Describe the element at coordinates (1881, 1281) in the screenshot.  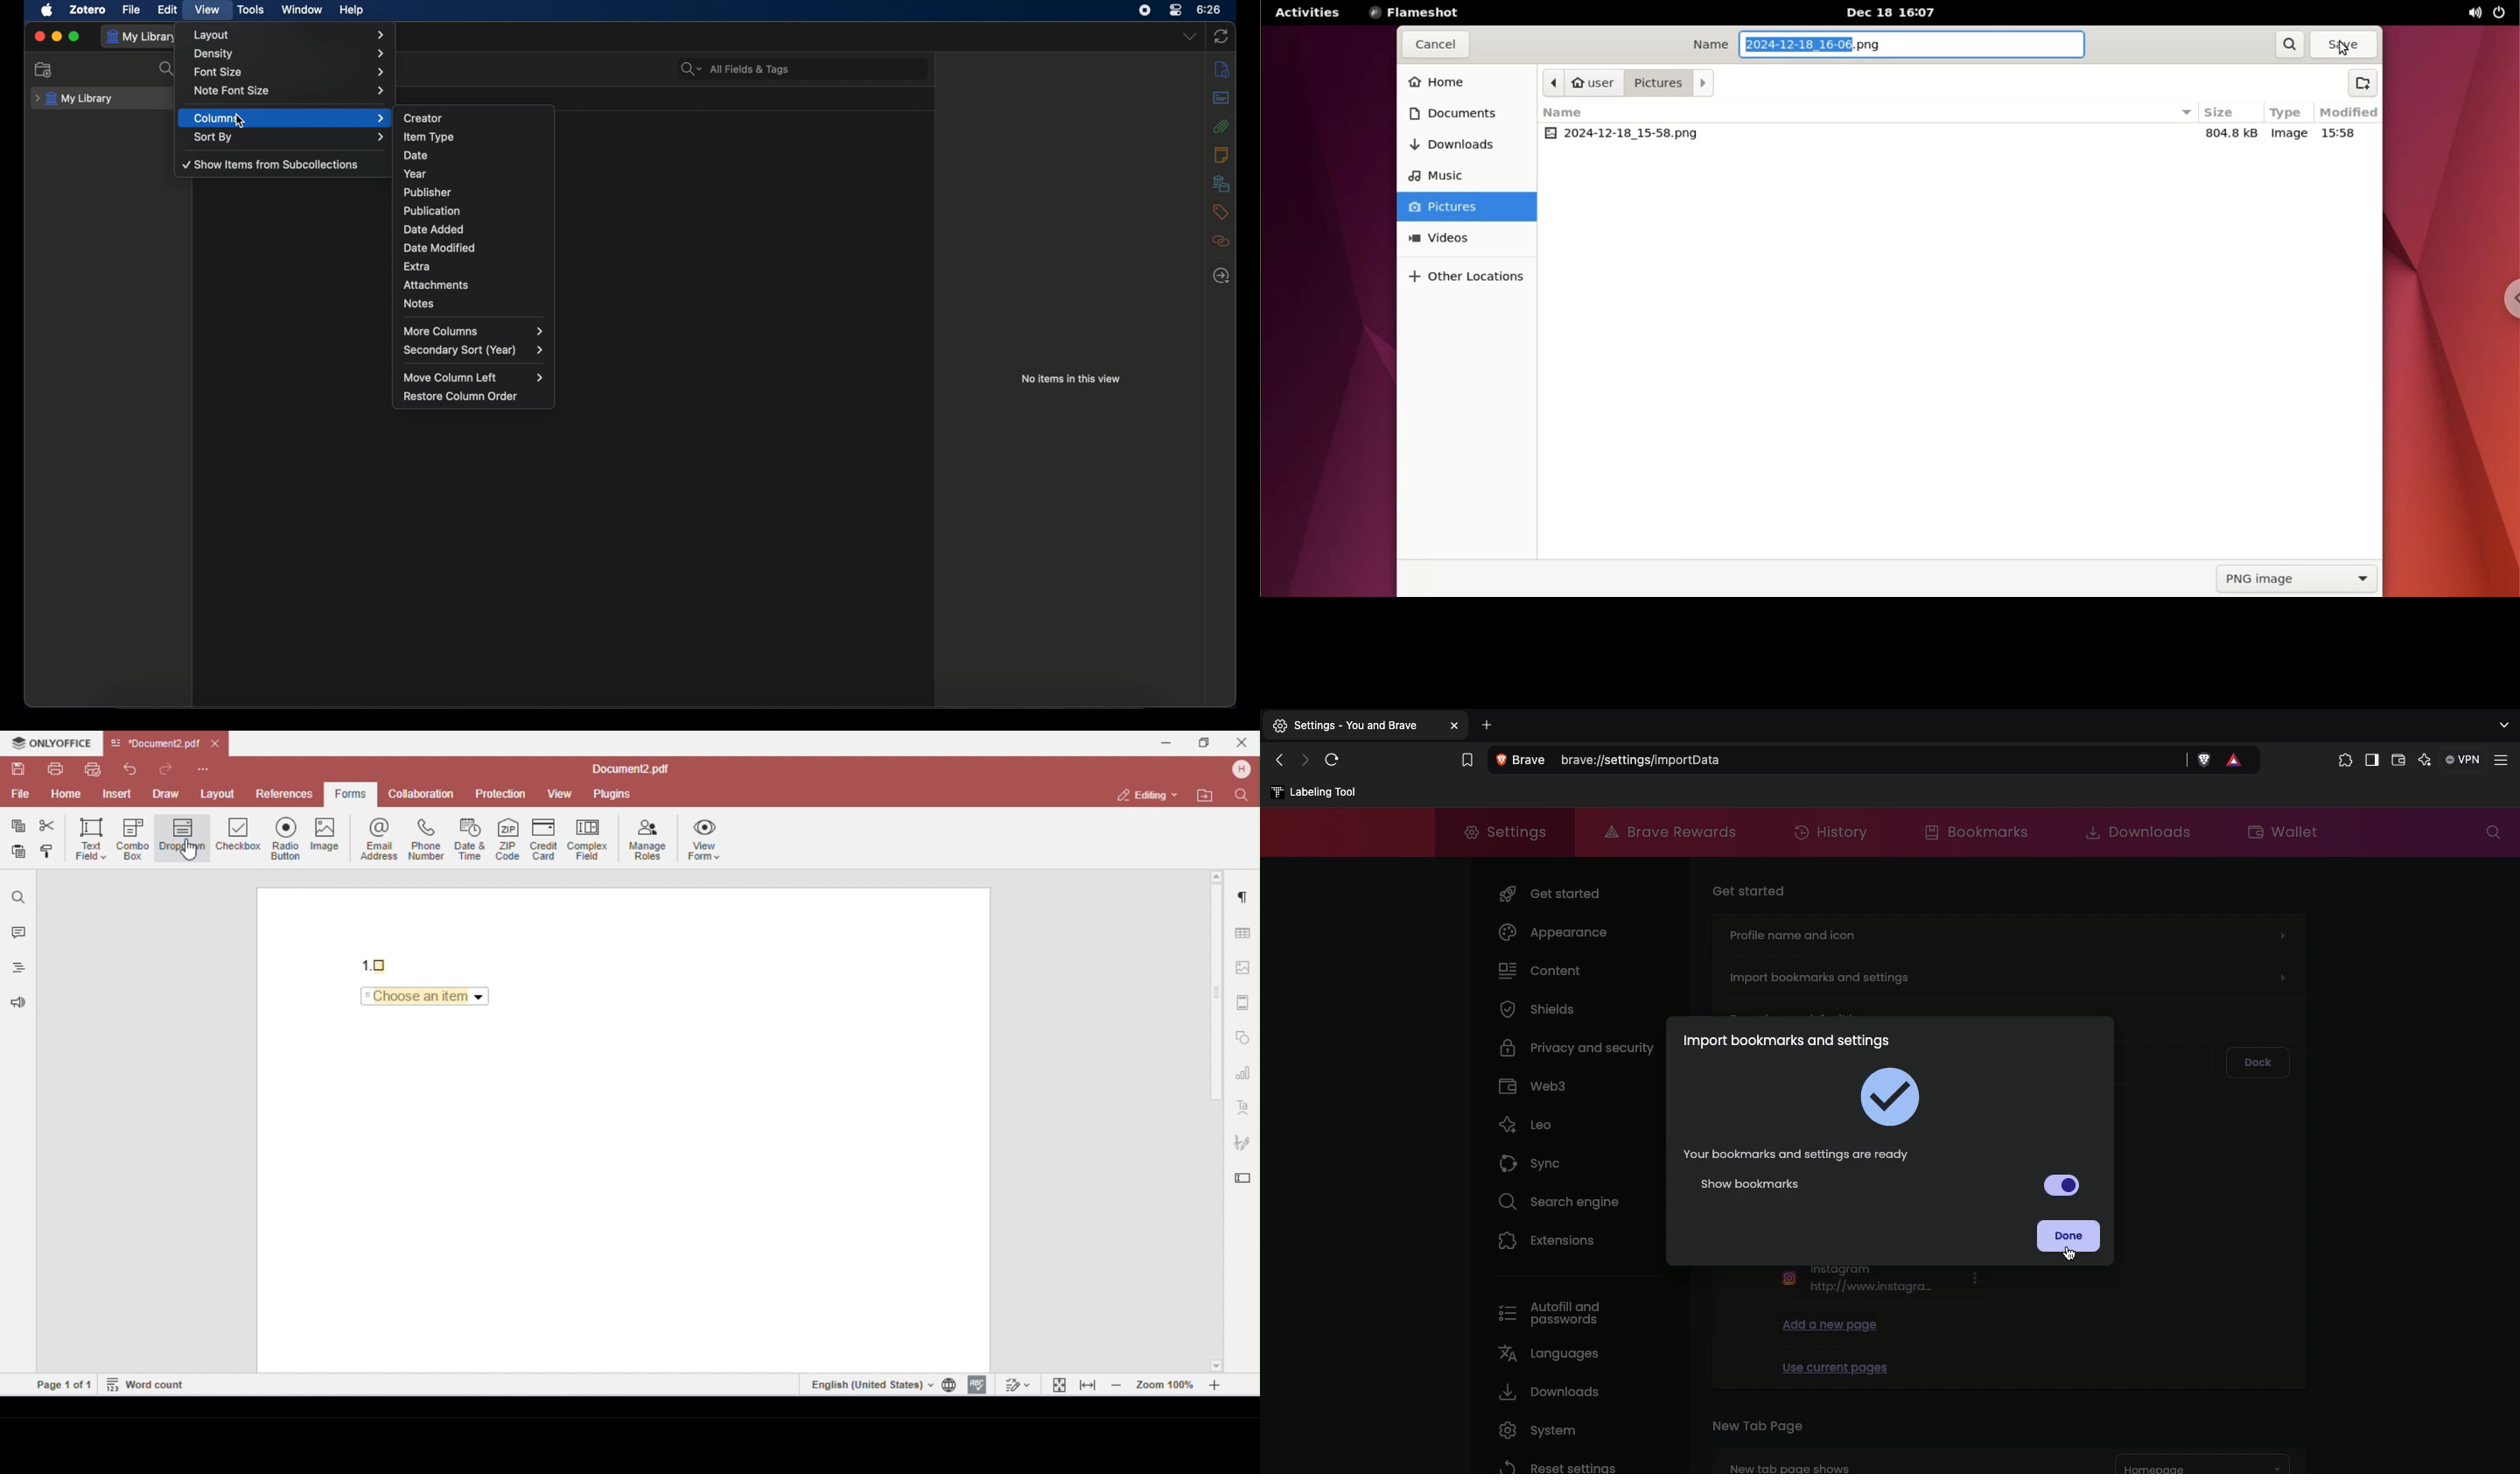
I see `Instagram` at that location.